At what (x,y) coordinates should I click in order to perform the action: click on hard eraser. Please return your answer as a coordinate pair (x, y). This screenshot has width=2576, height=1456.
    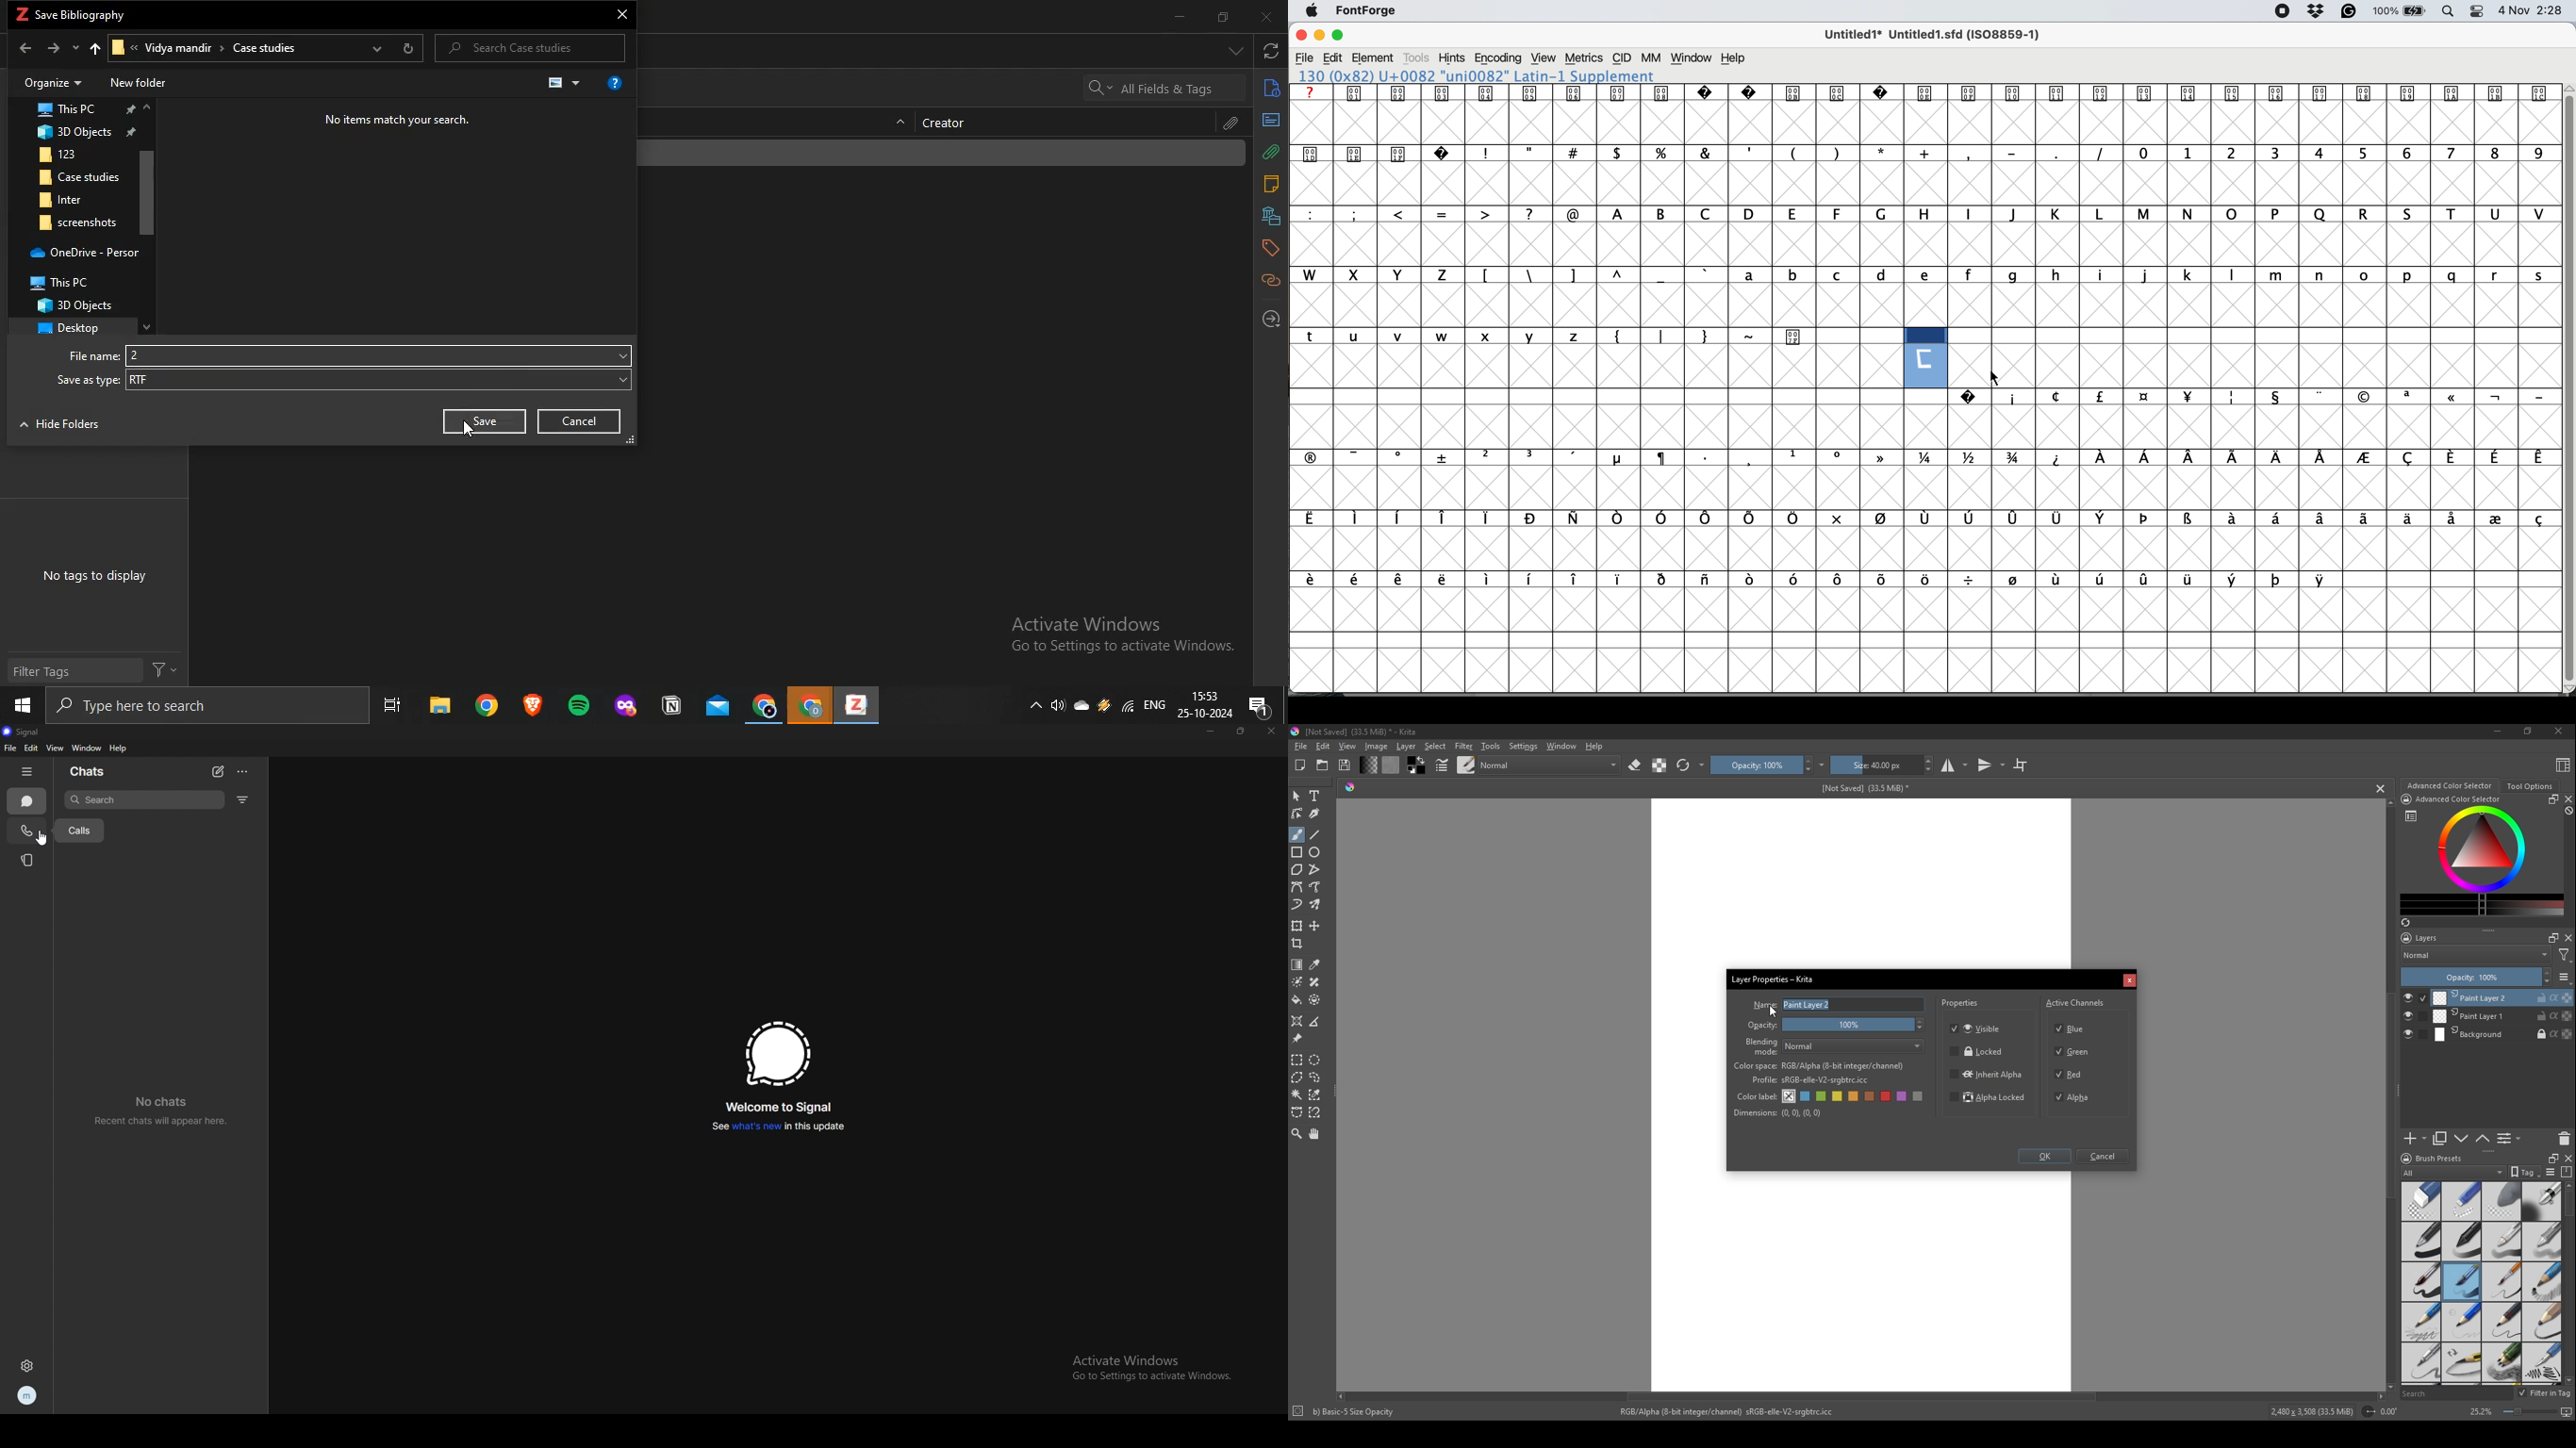
    Looking at the image, I should click on (2461, 1201).